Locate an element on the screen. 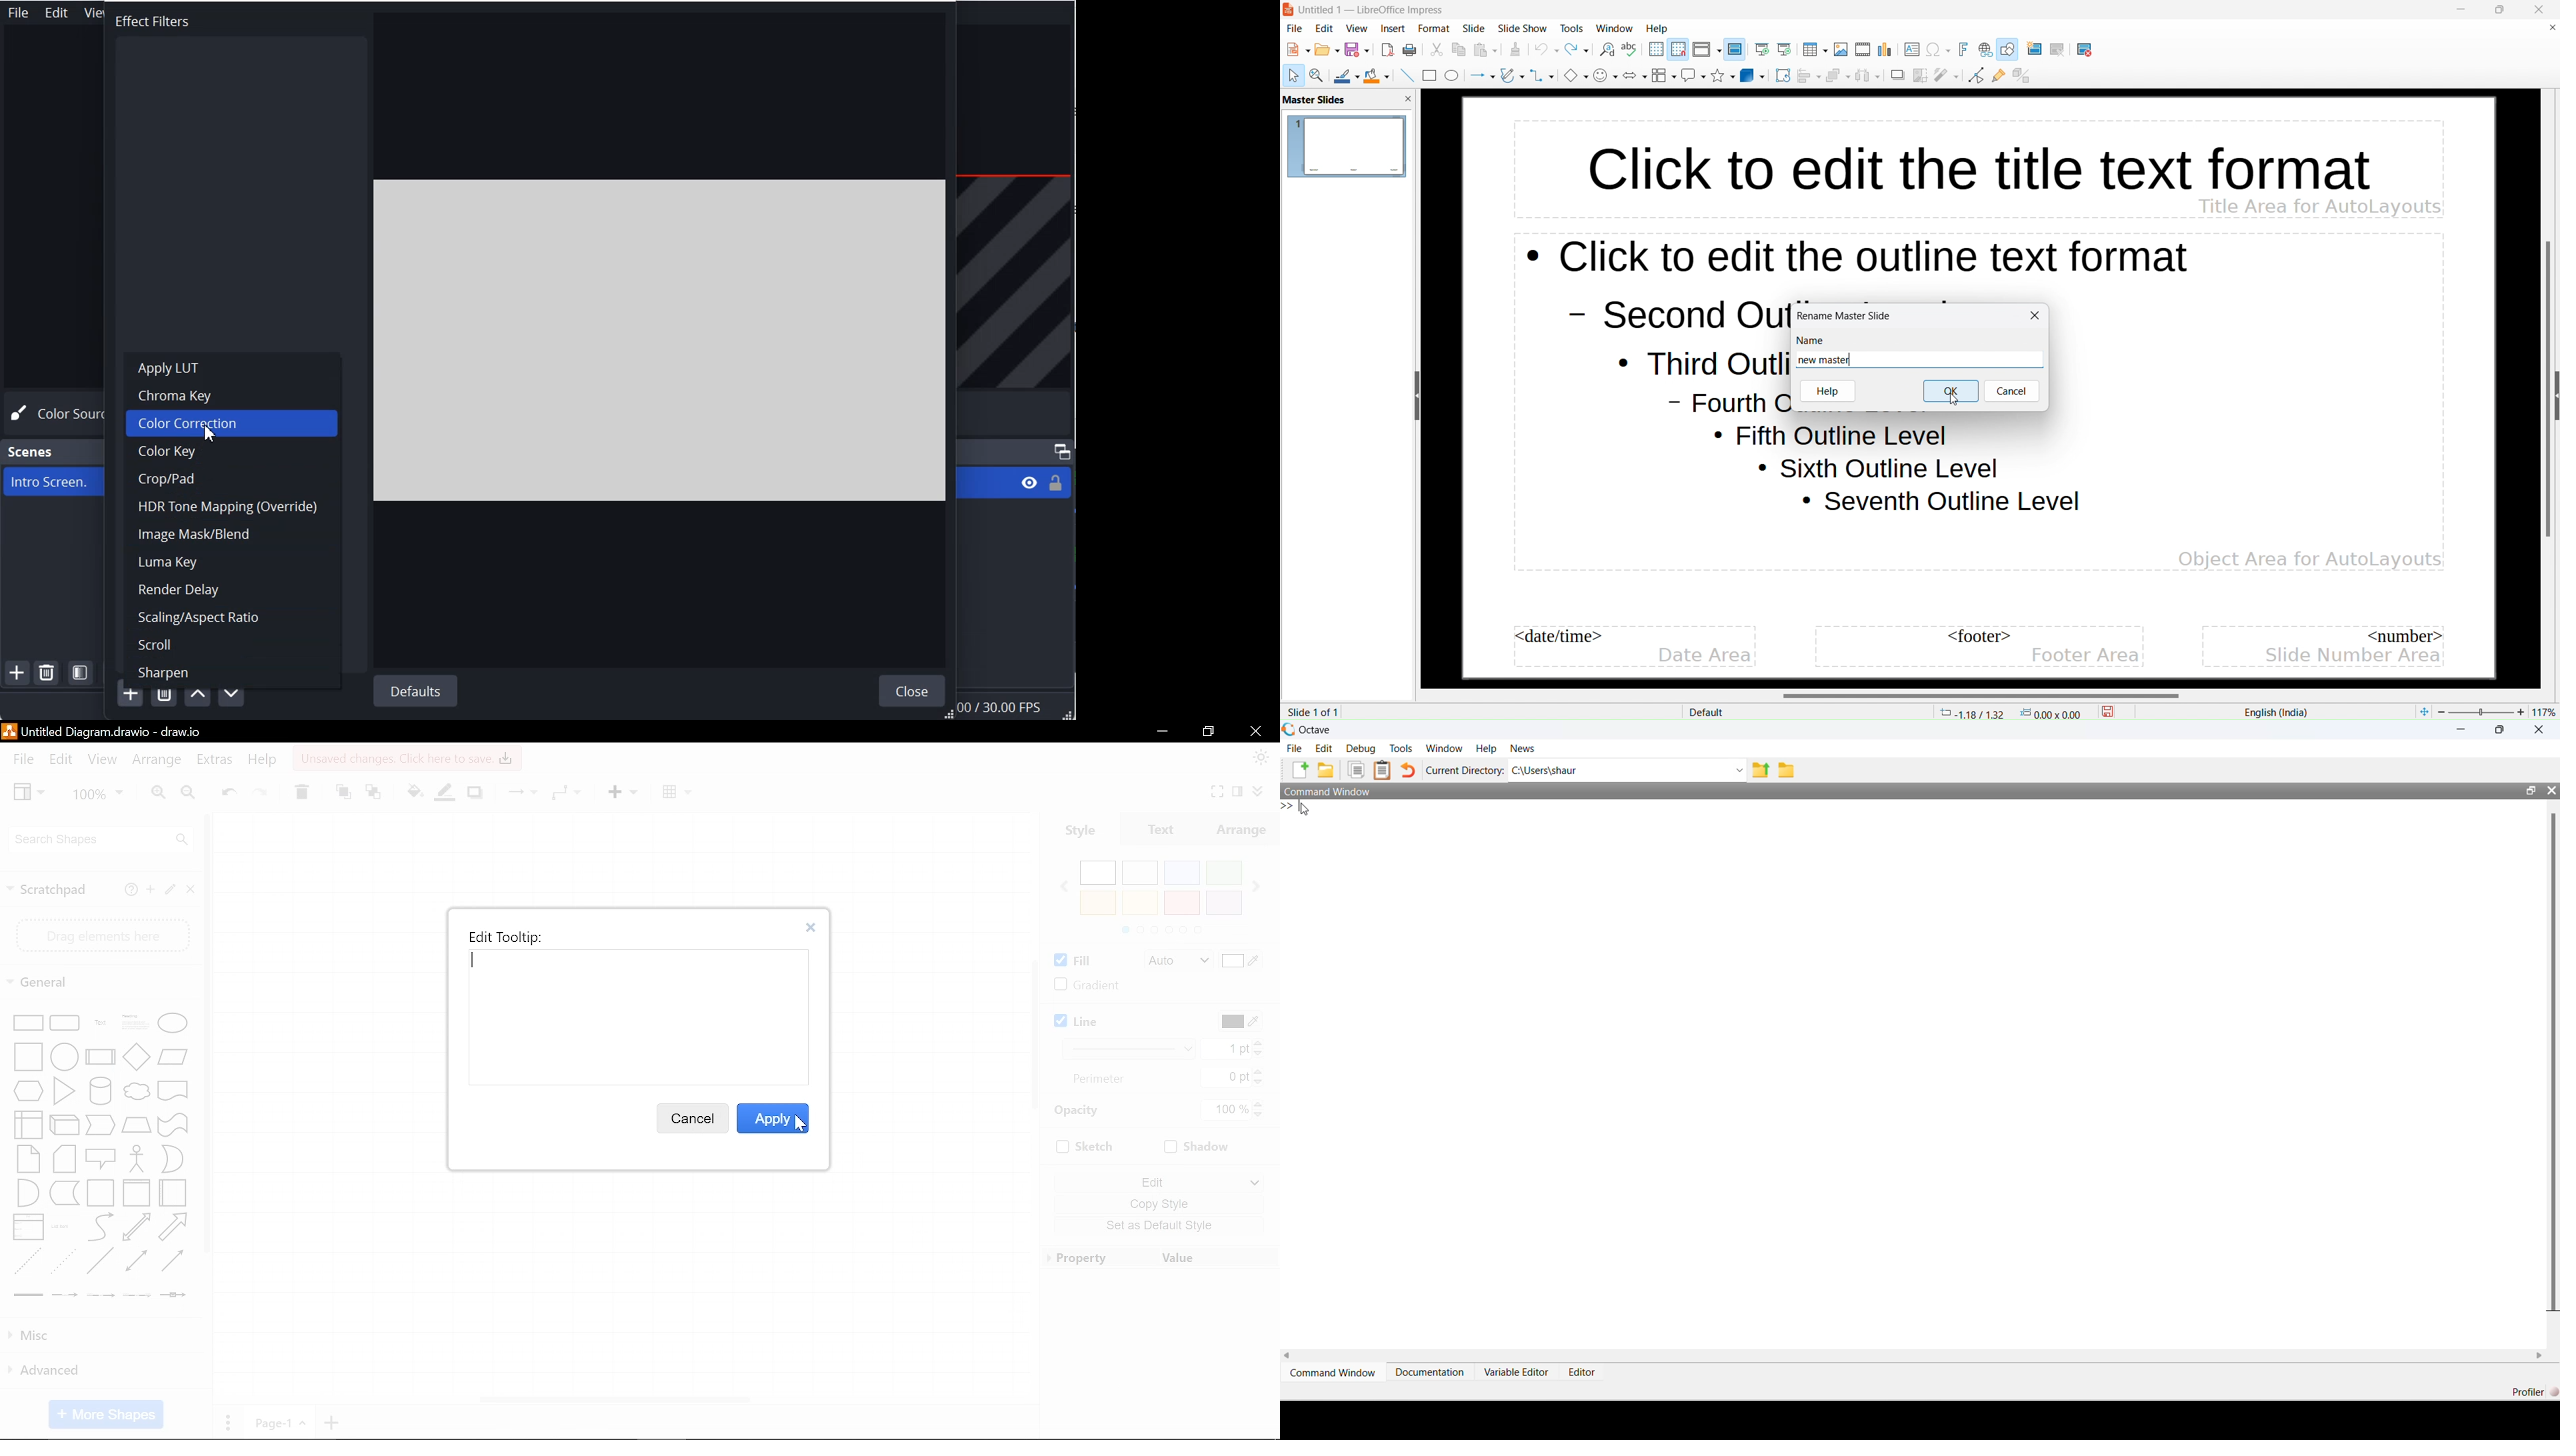 Image resolution: width=2576 pixels, height=1456 pixels. slide number area is located at coordinates (2350, 656).